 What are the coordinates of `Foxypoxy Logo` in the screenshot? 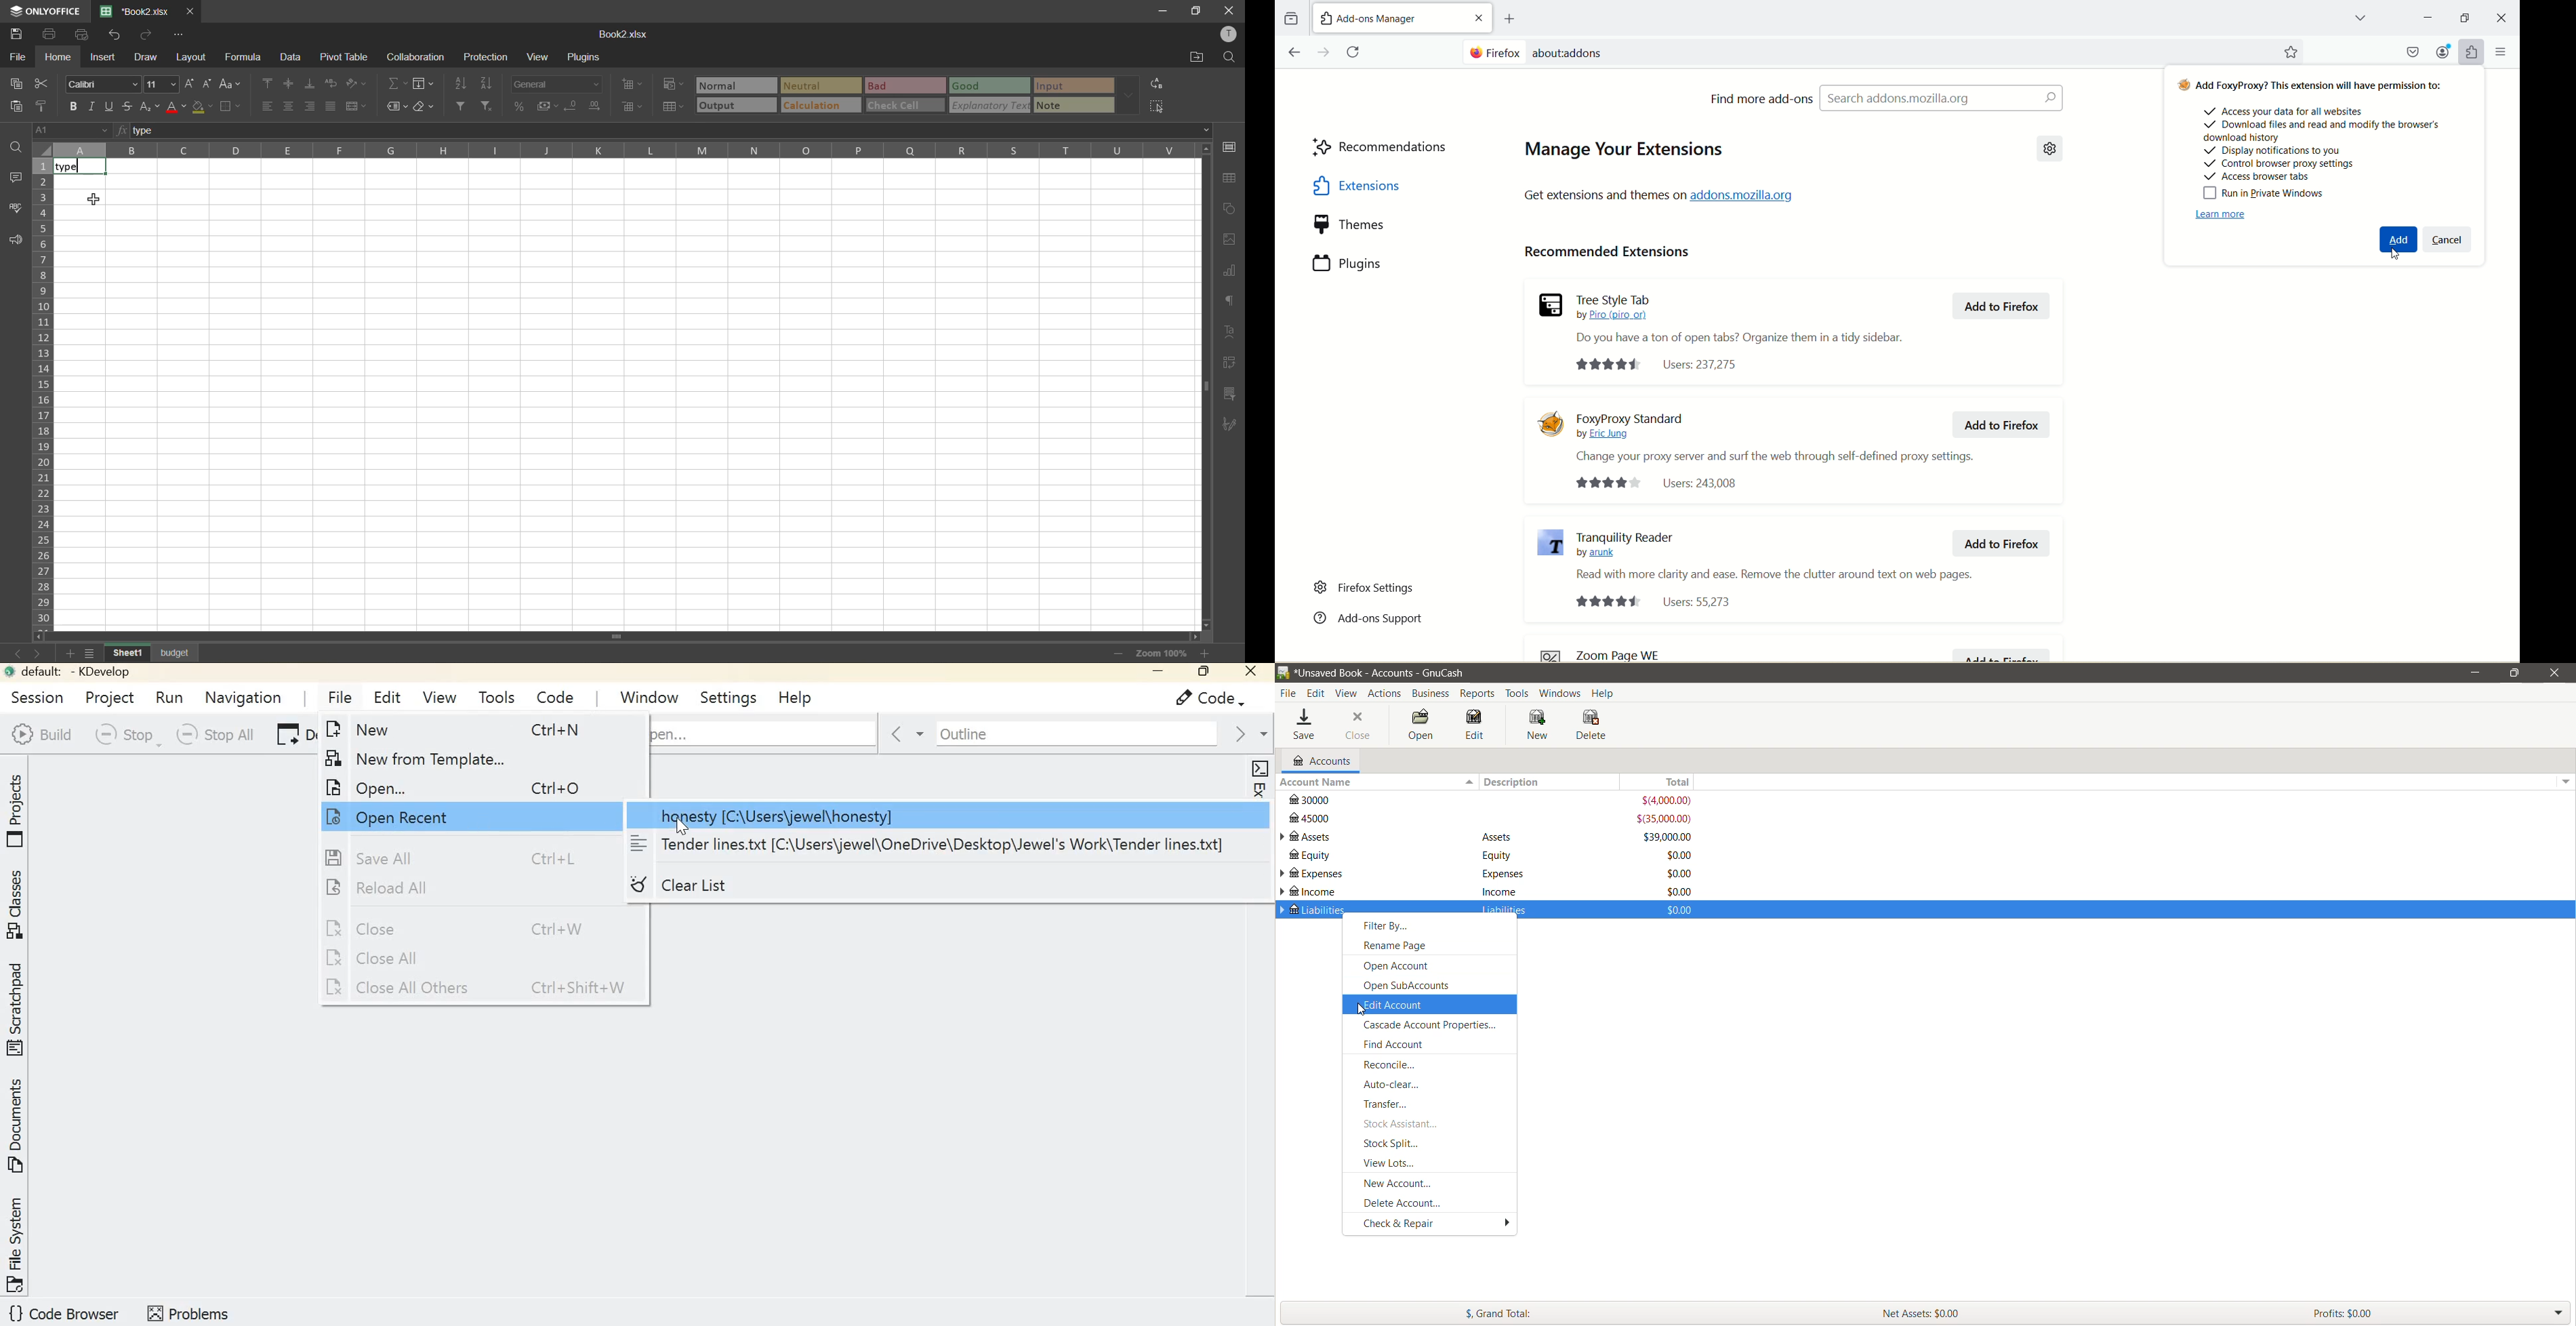 It's located at (1553, 423).